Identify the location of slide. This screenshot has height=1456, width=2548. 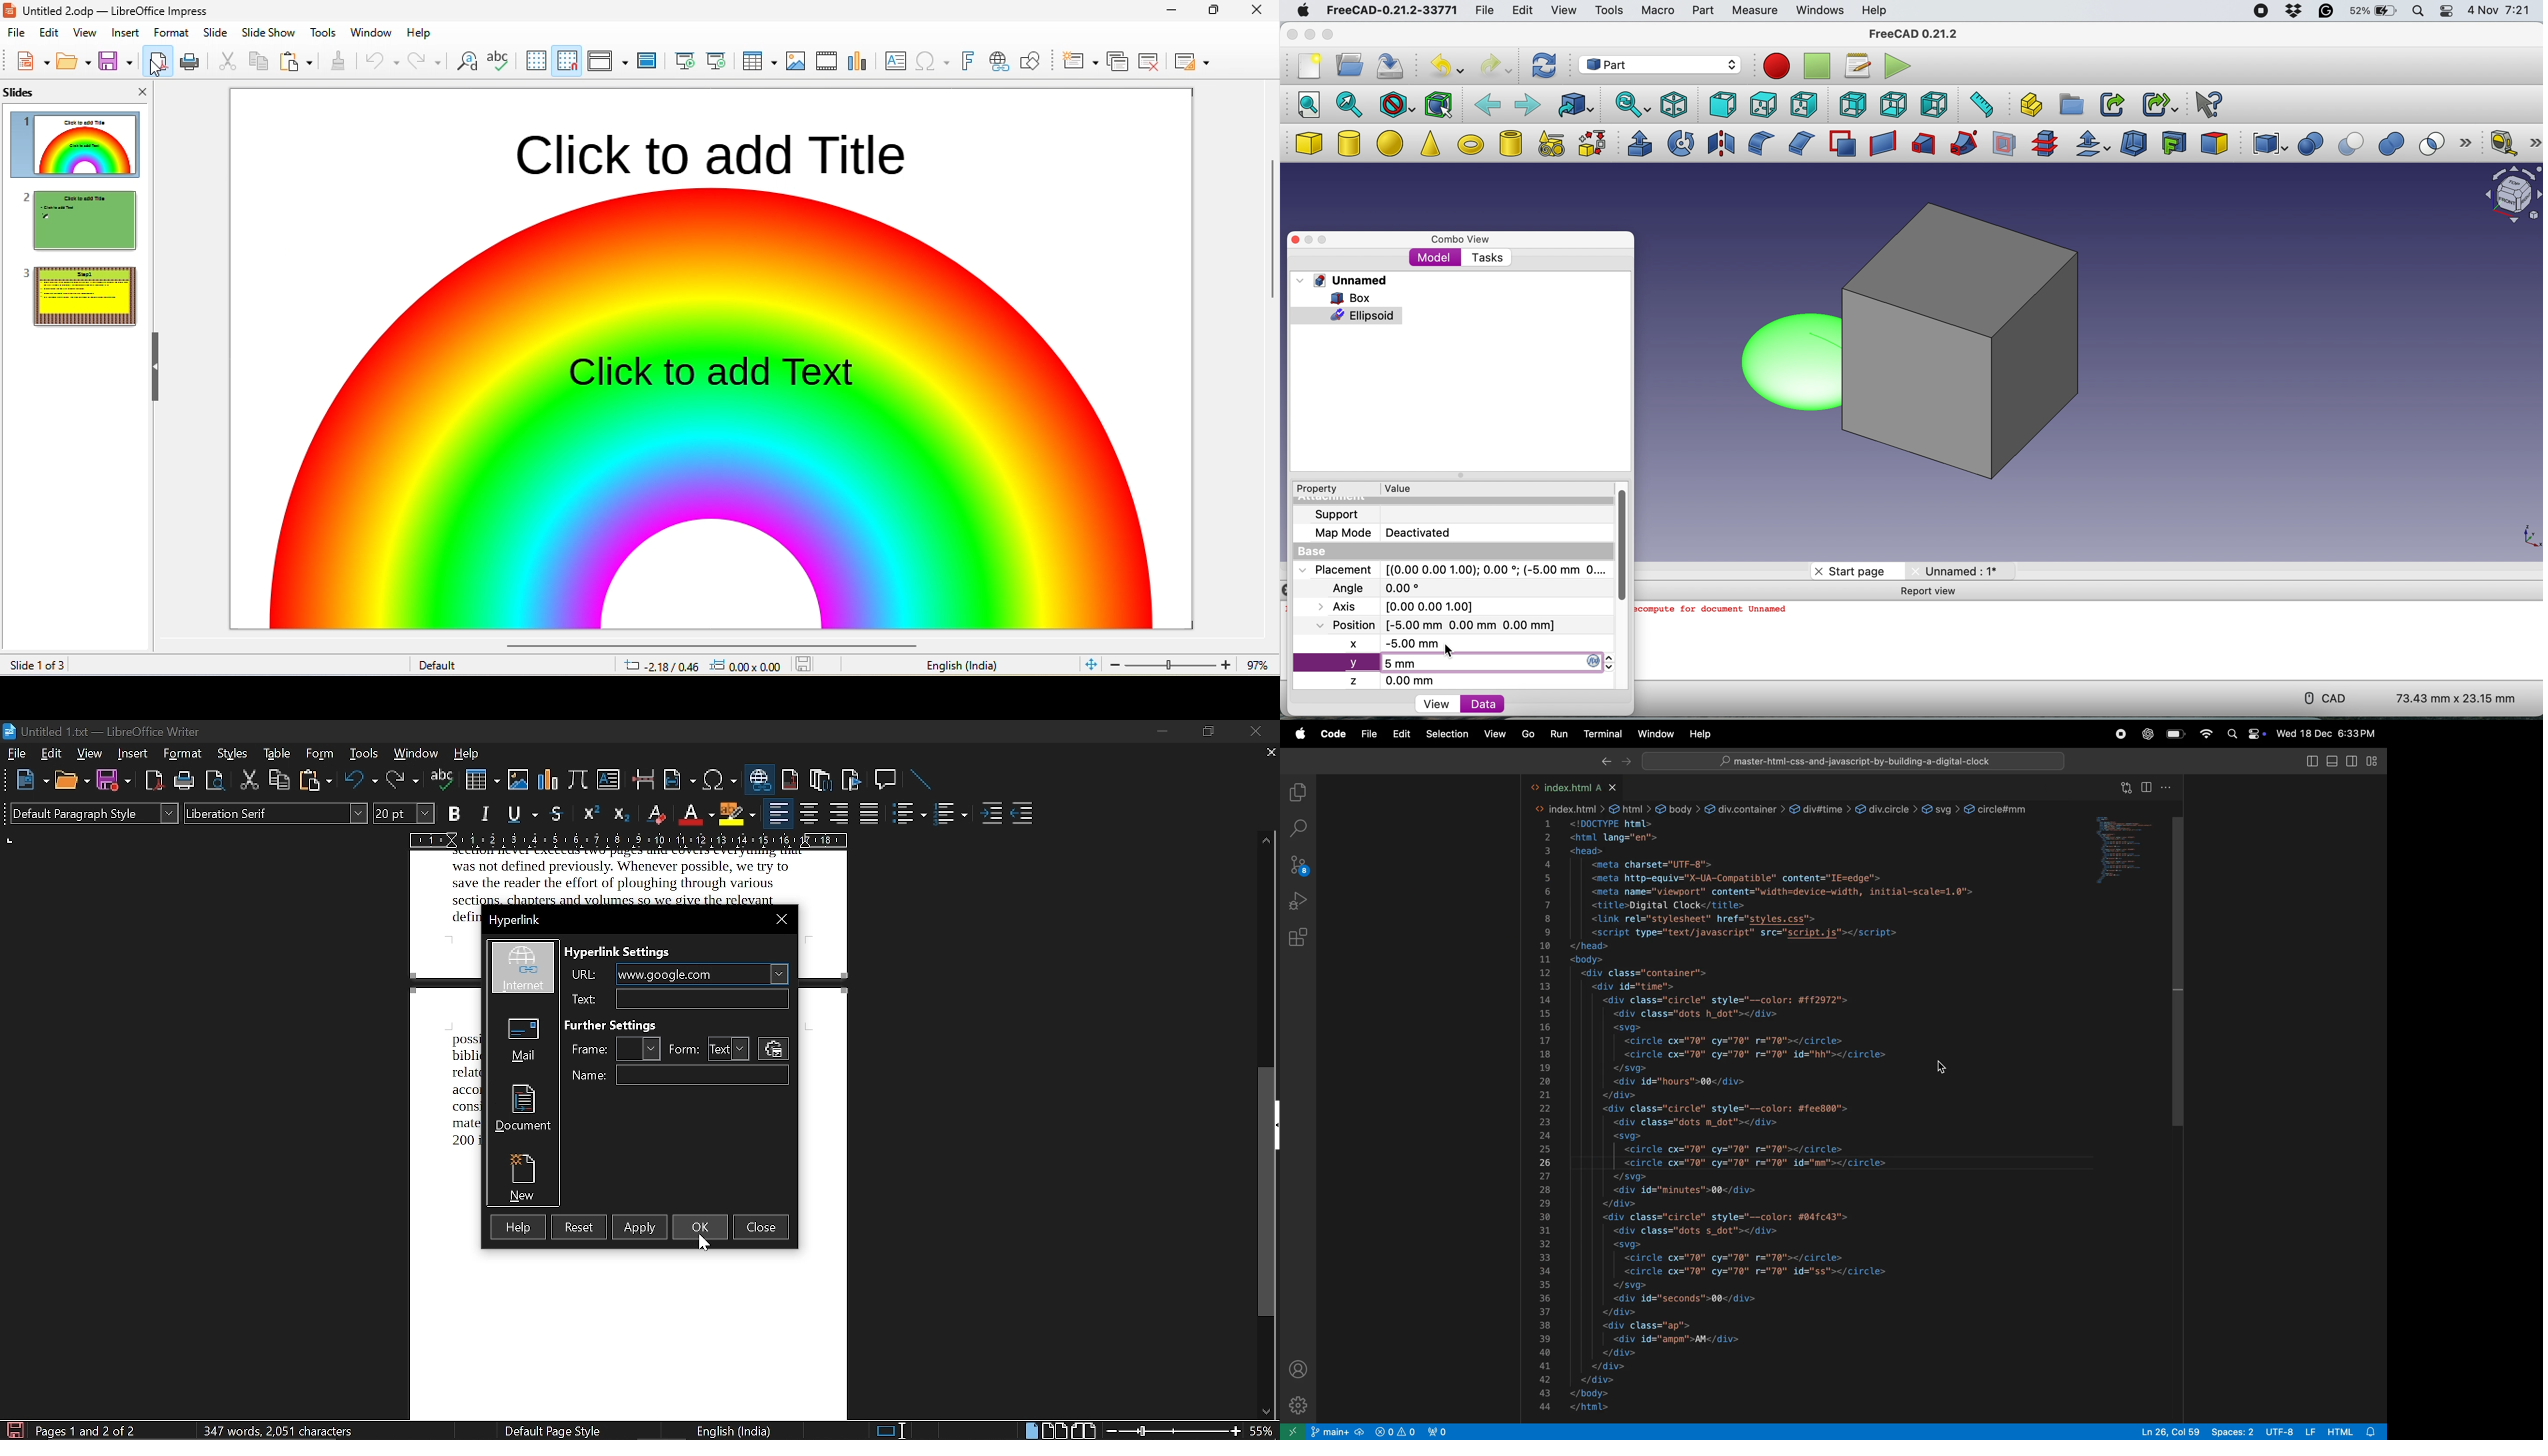
(215, 33).